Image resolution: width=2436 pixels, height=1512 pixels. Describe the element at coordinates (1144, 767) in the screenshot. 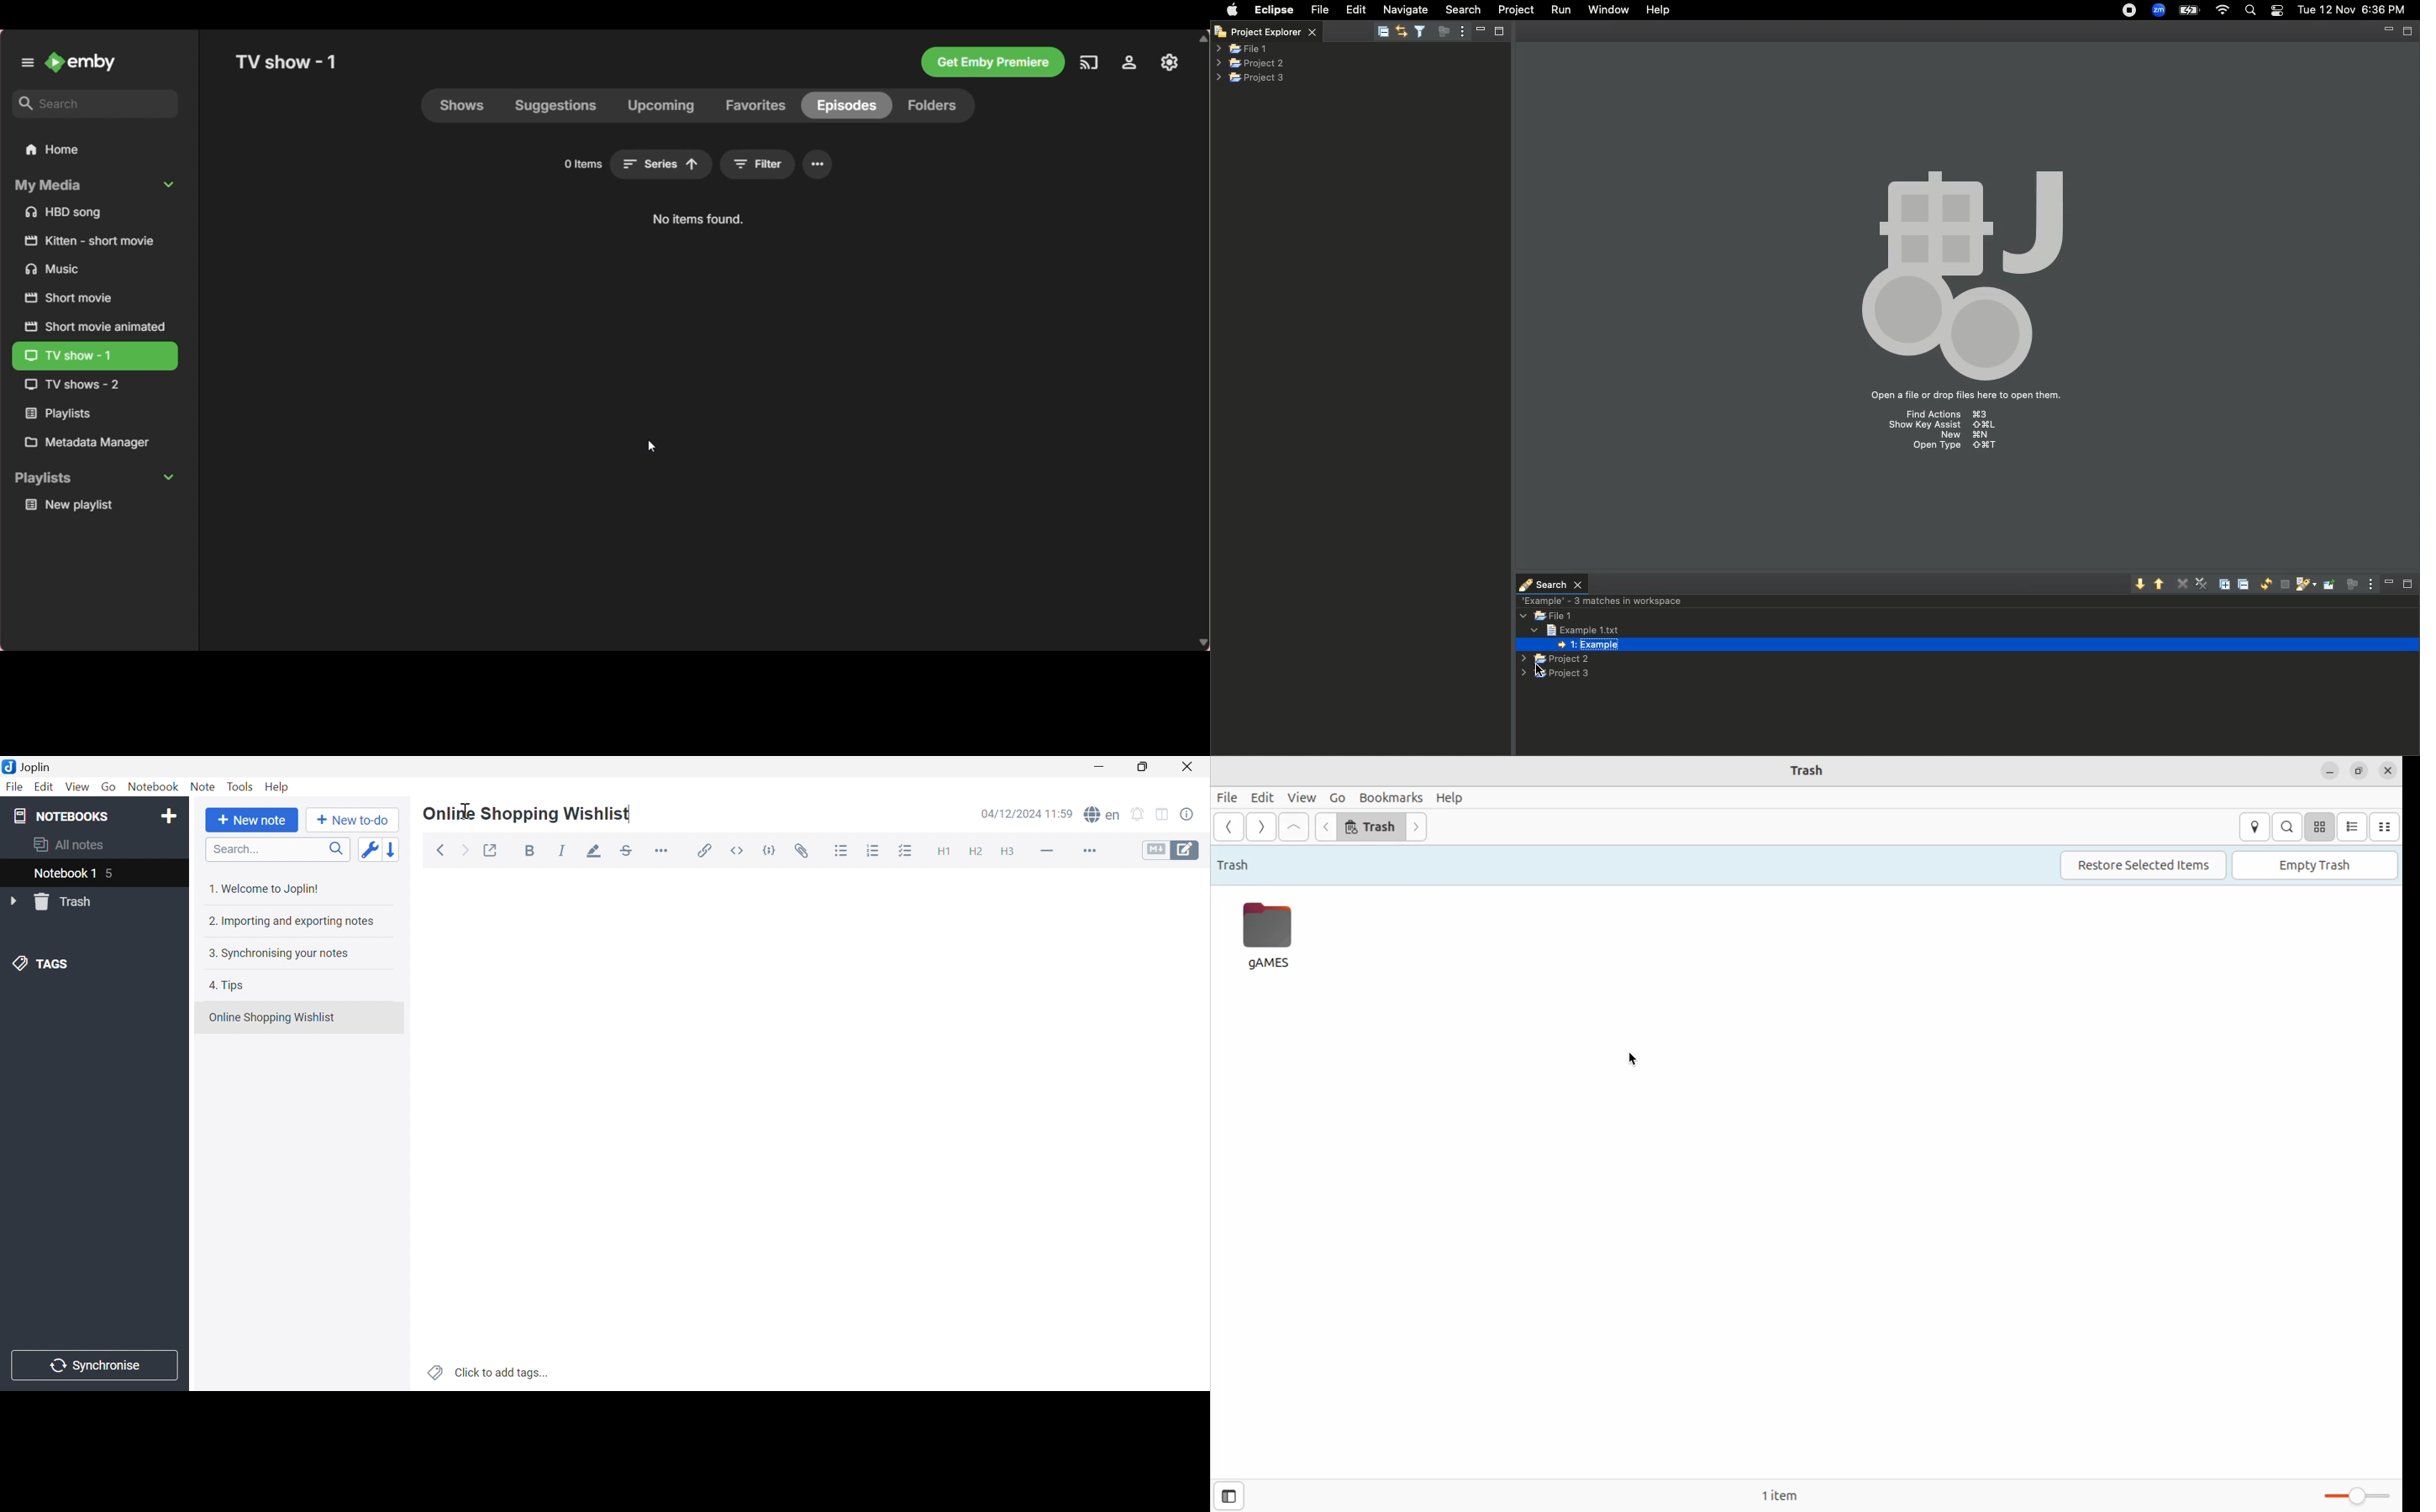

I see `Restore Down` at that location.